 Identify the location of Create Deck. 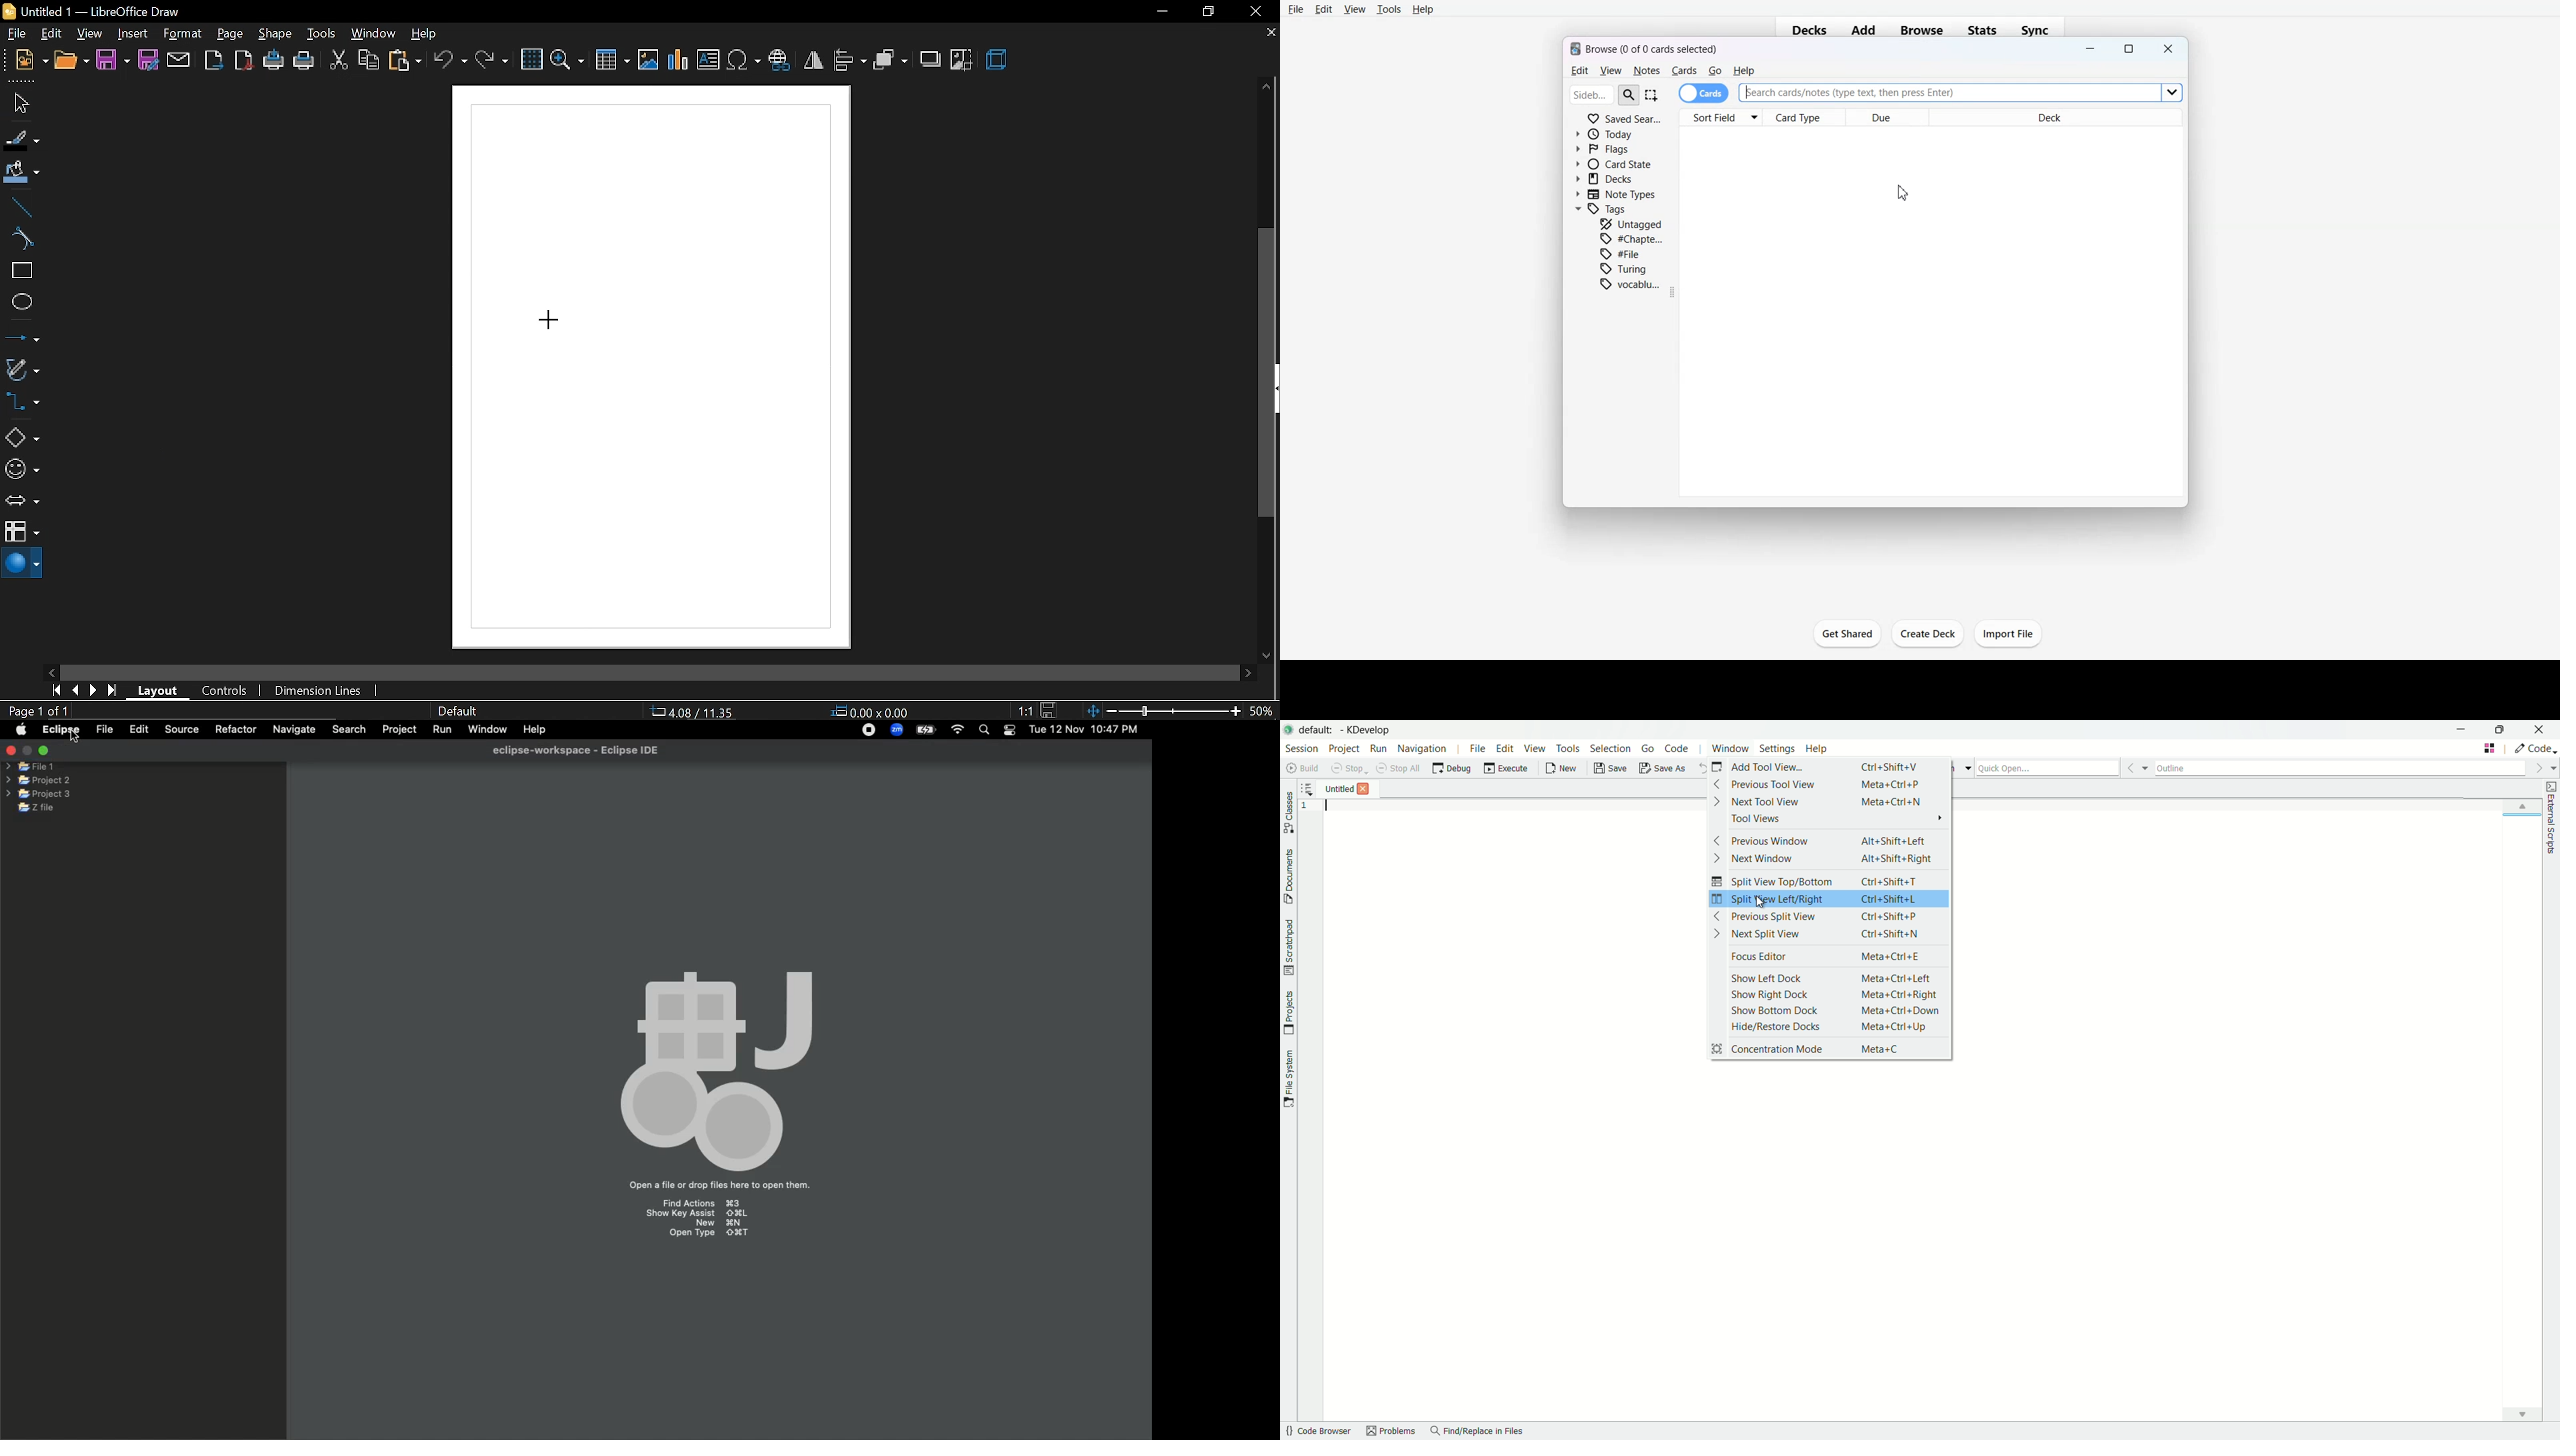
(1928, 634).